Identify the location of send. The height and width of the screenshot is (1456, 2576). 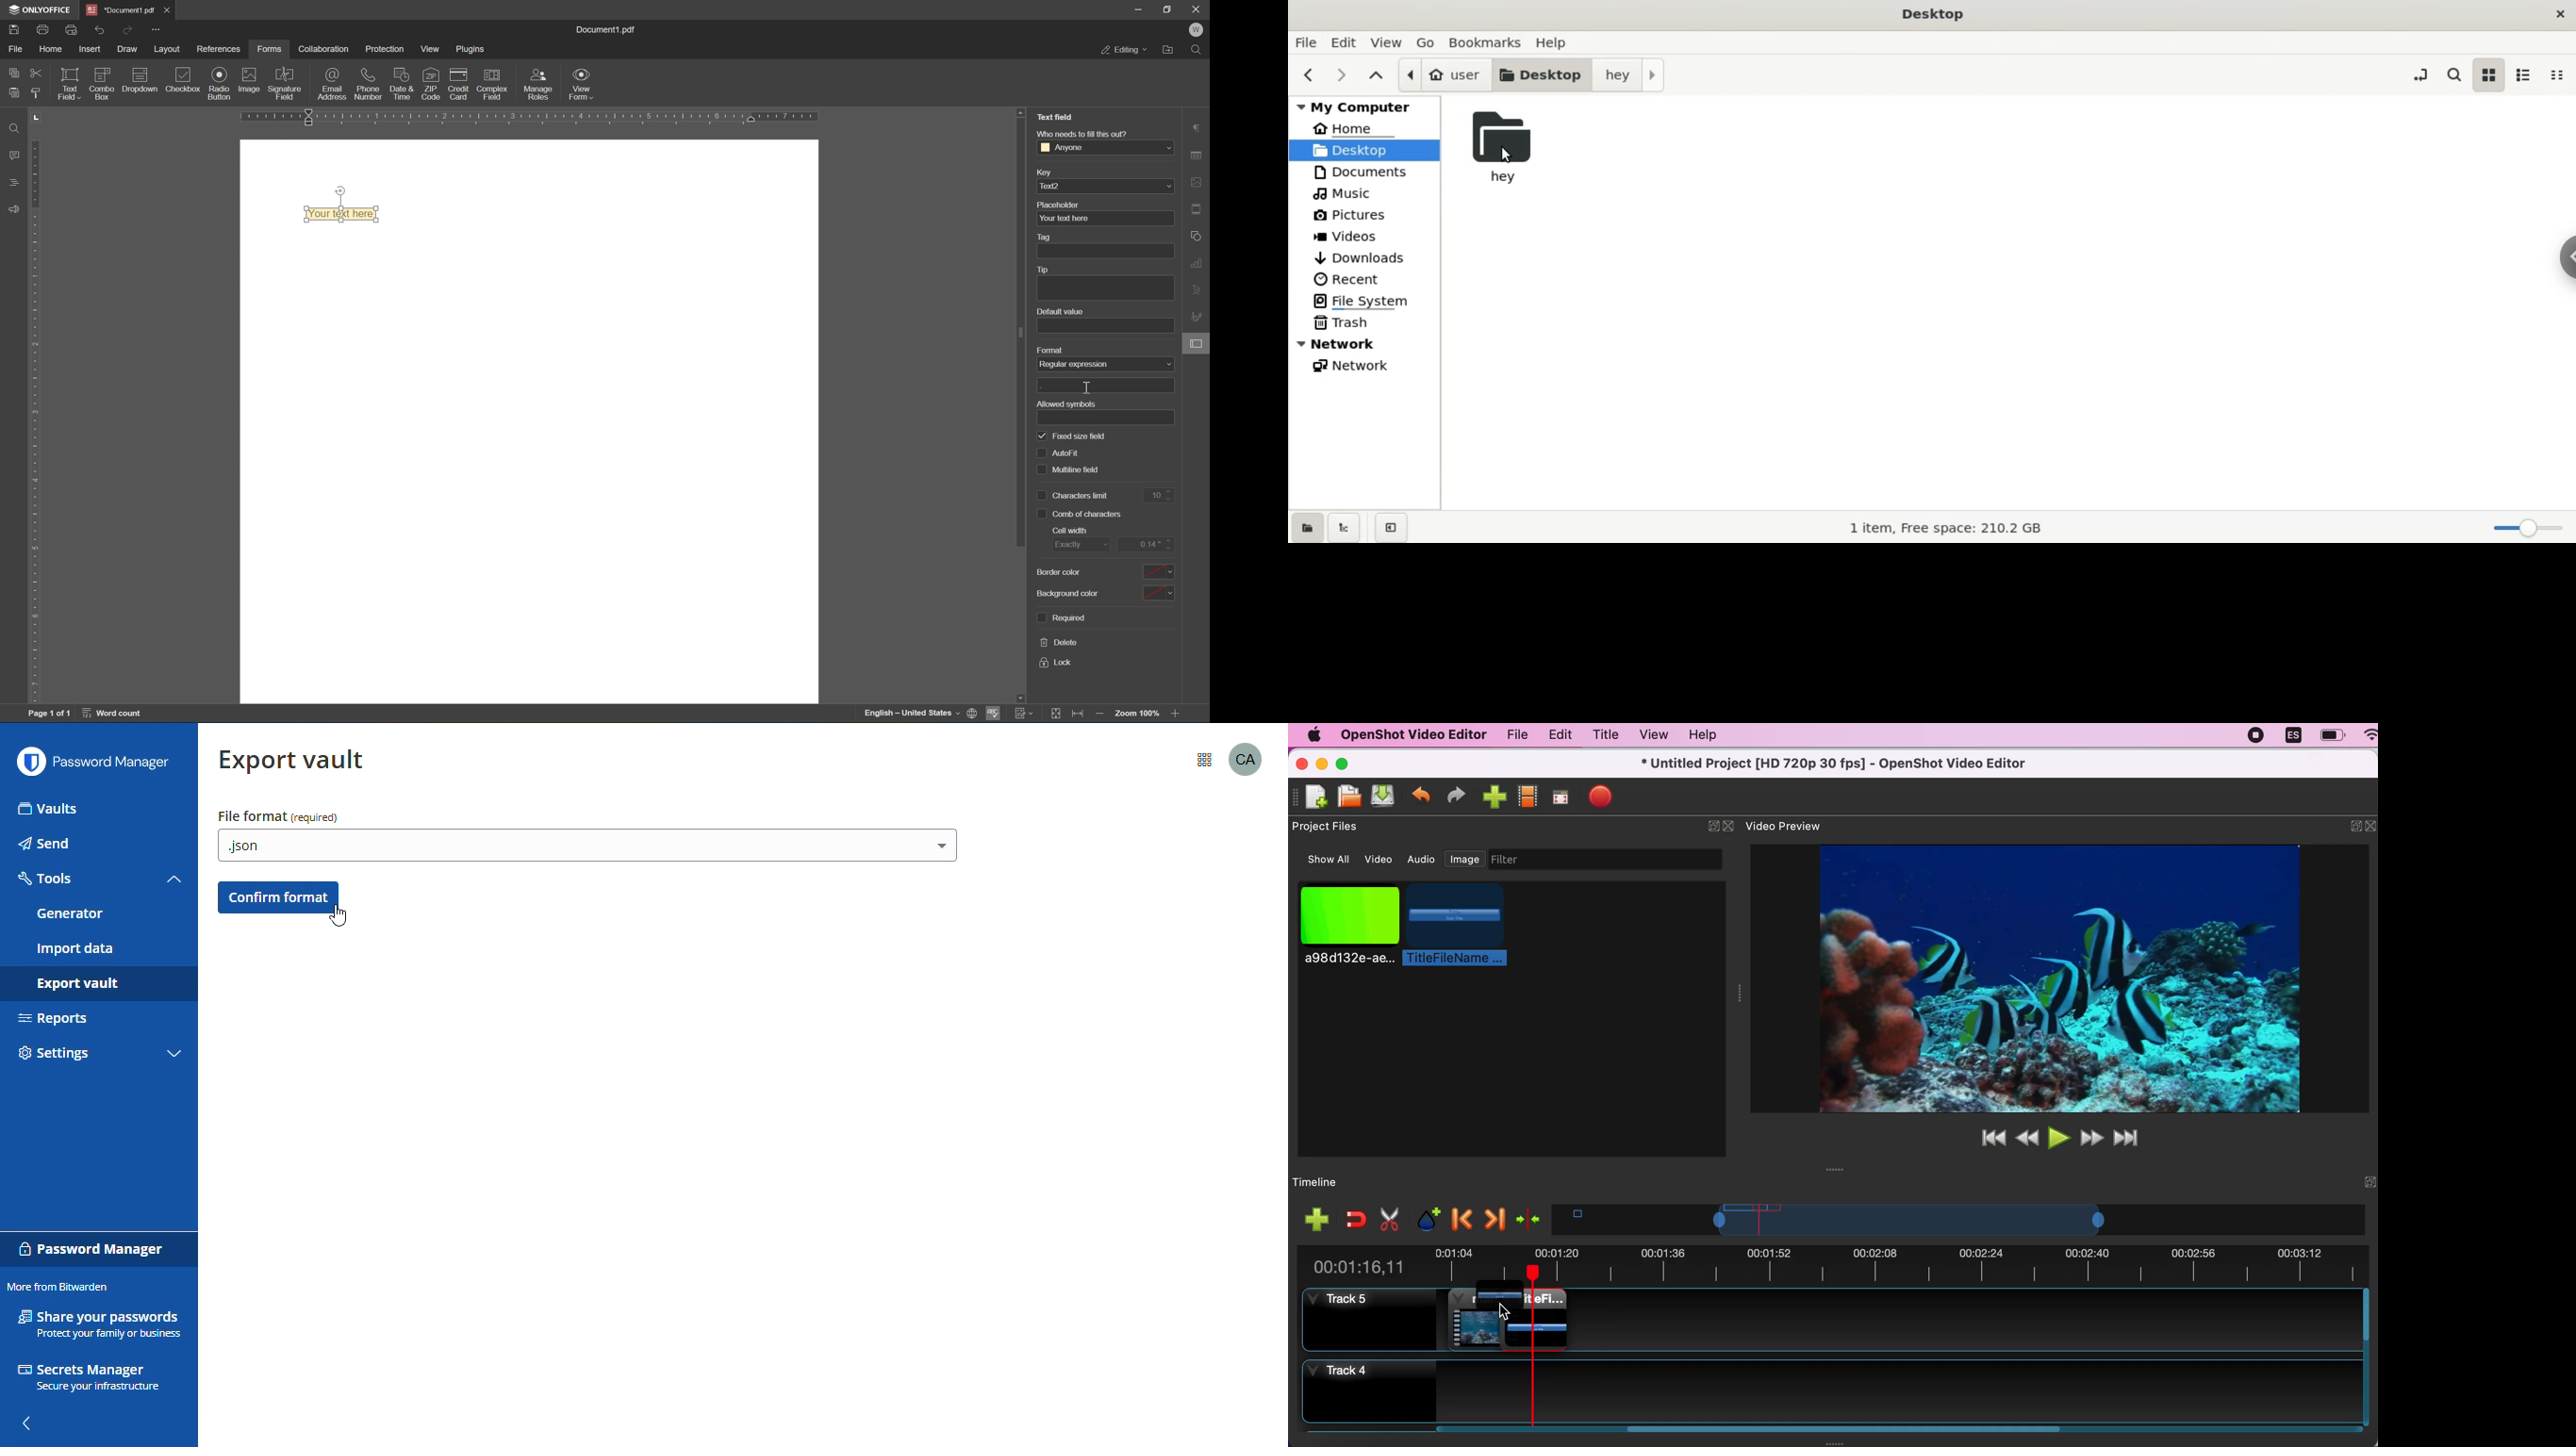
(44, 844).